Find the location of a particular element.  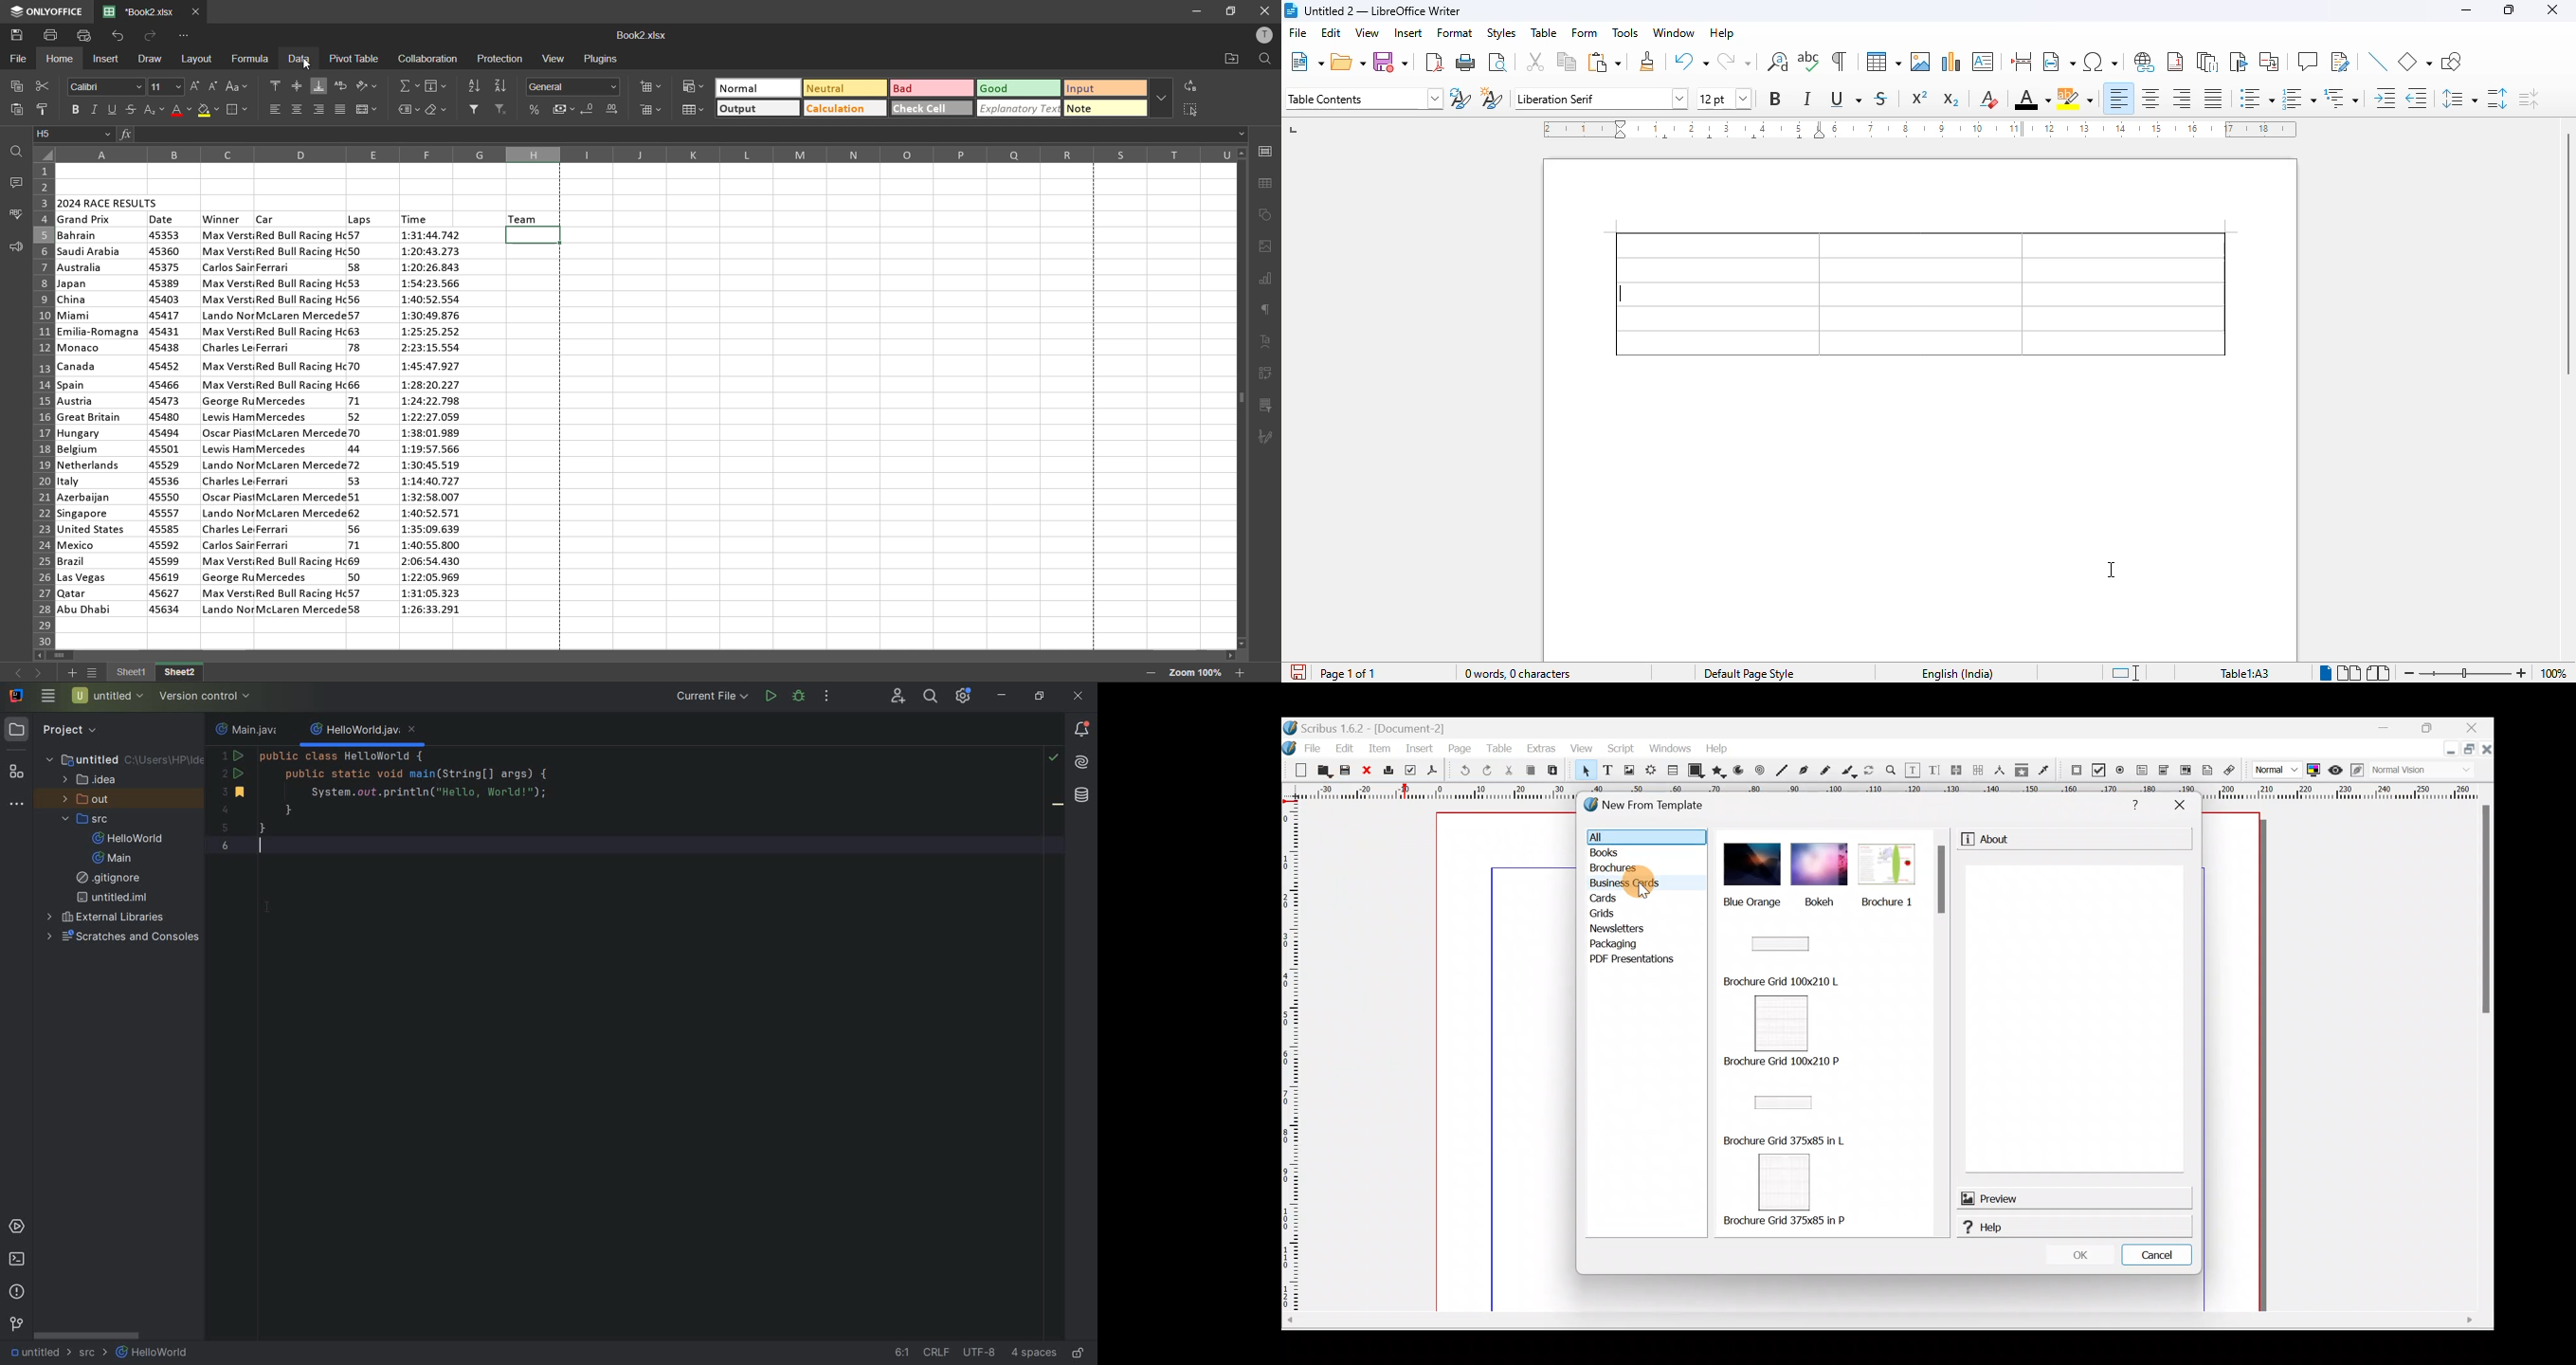

zoom out is located at coordinates (1152, 674).